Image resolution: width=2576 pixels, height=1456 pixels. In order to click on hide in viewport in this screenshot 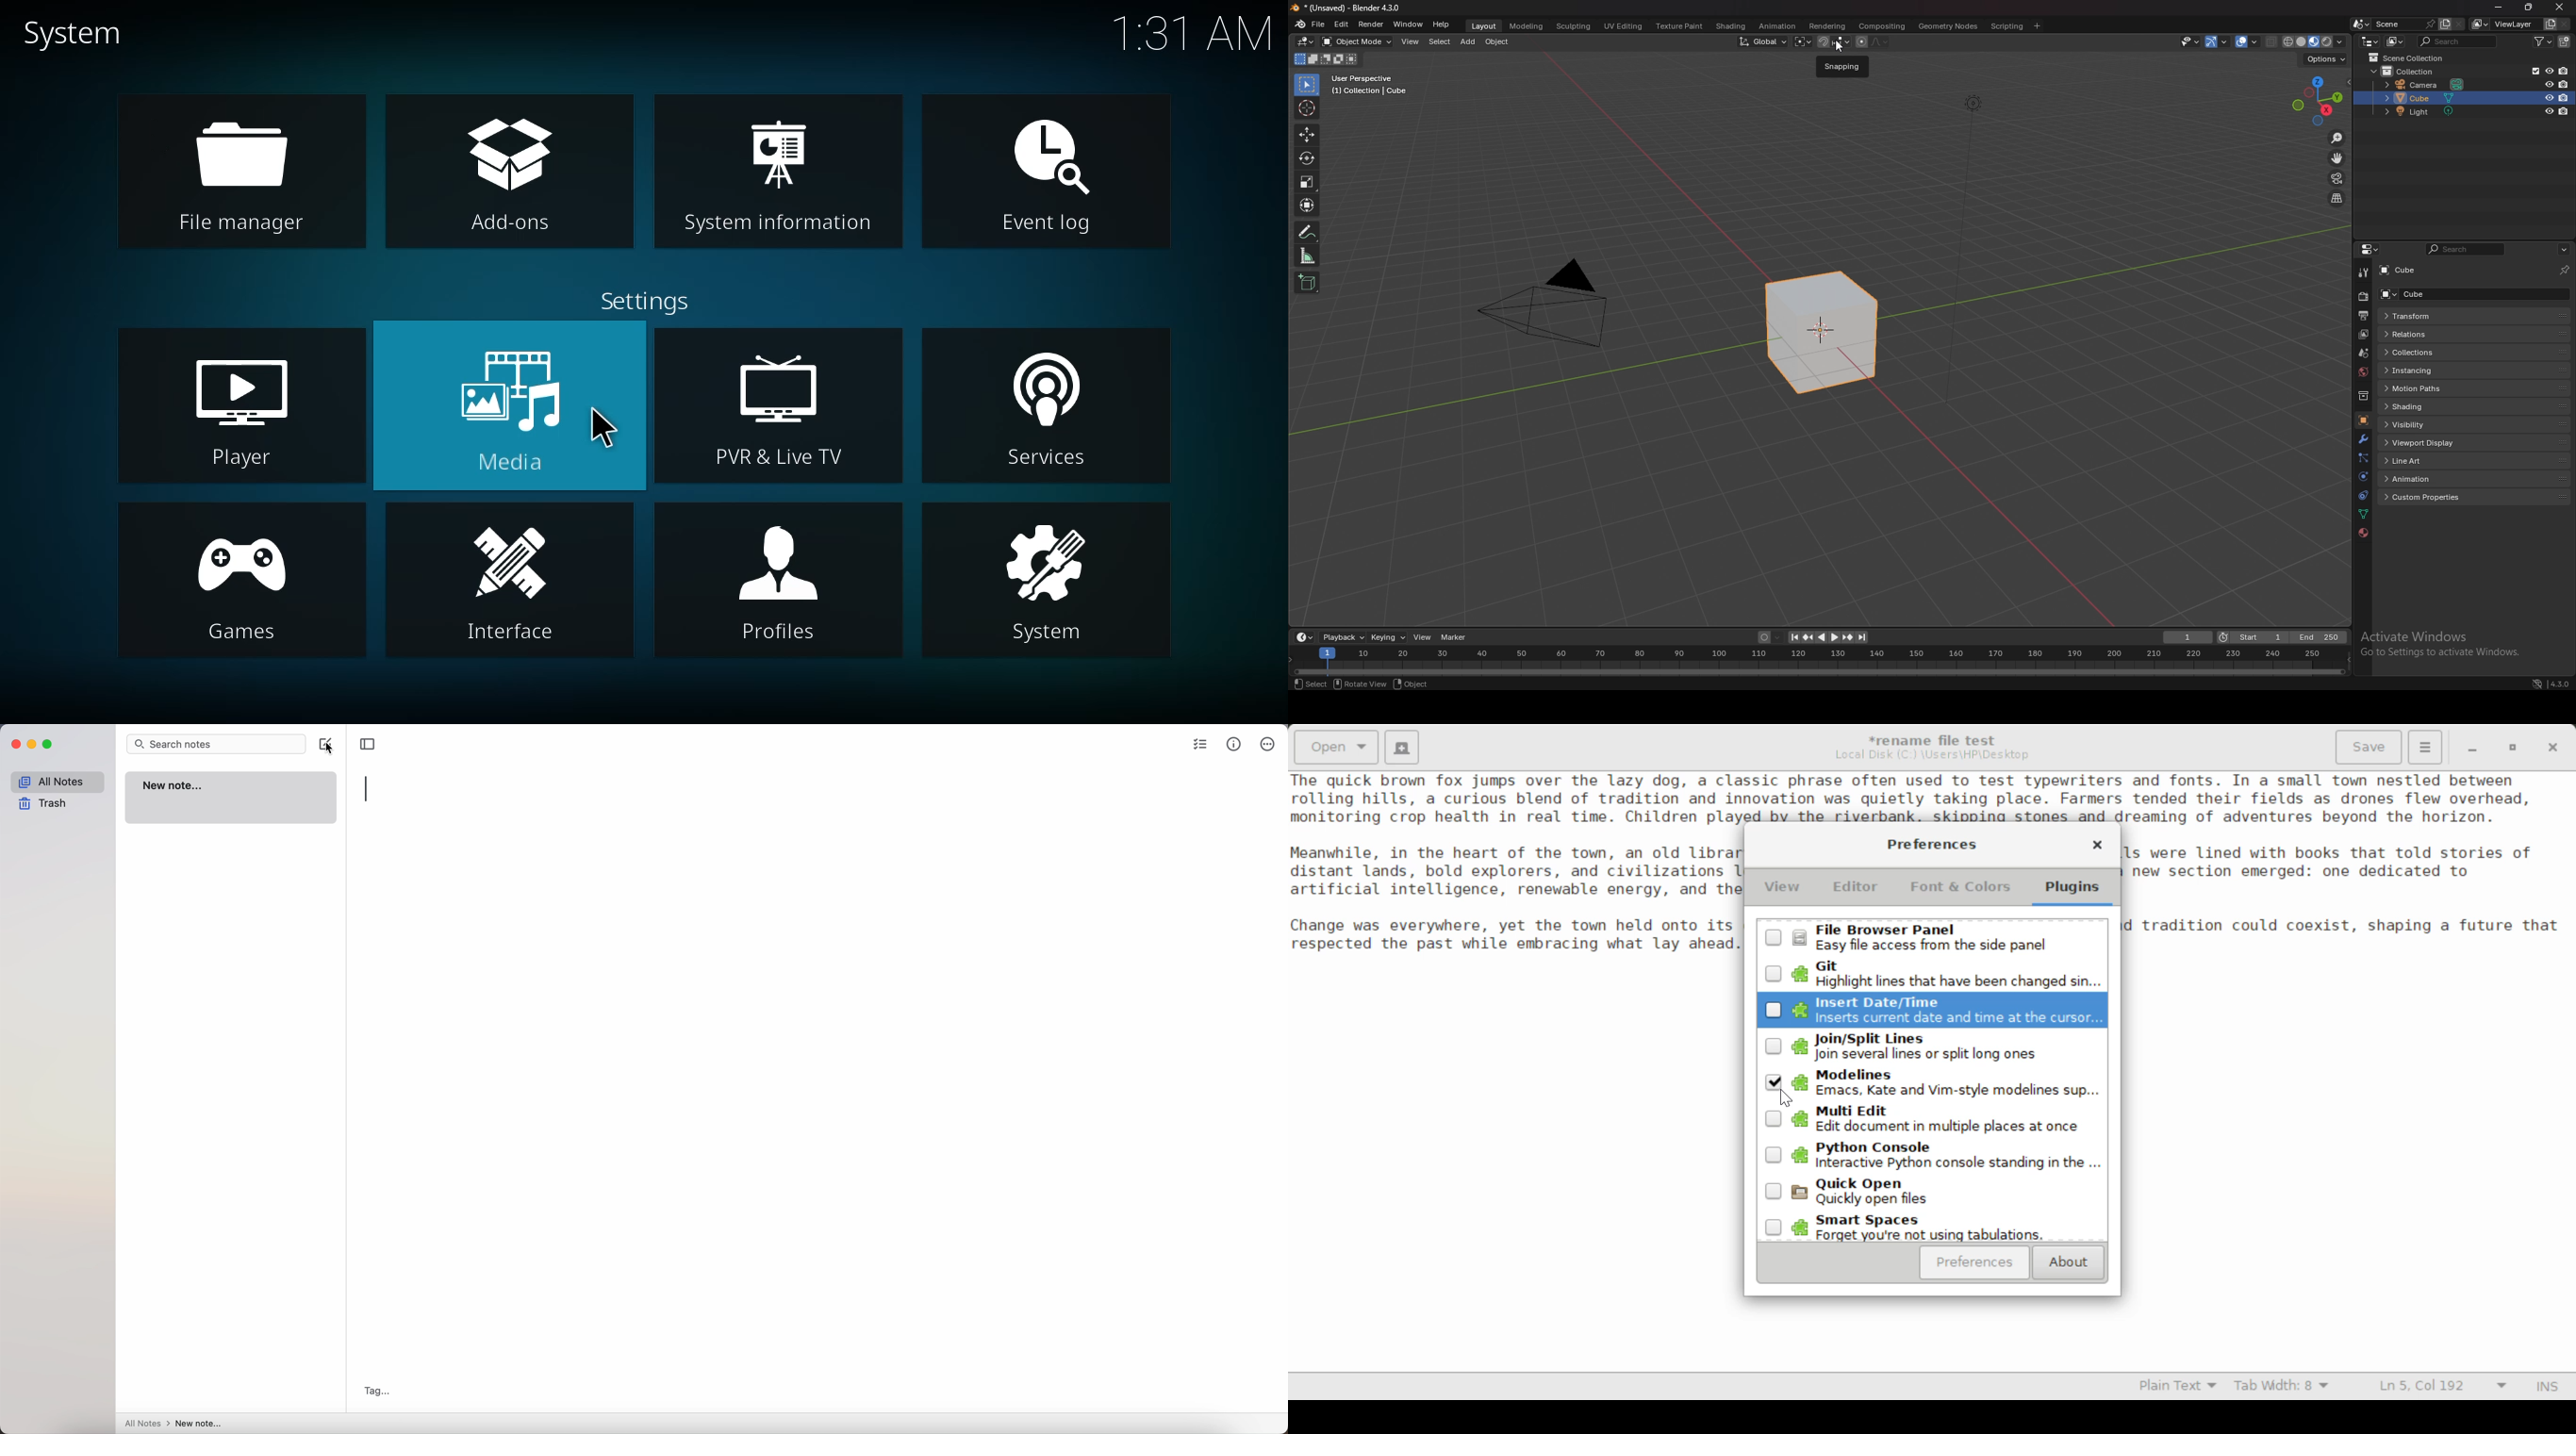, I will do `click(2548, 97)`.